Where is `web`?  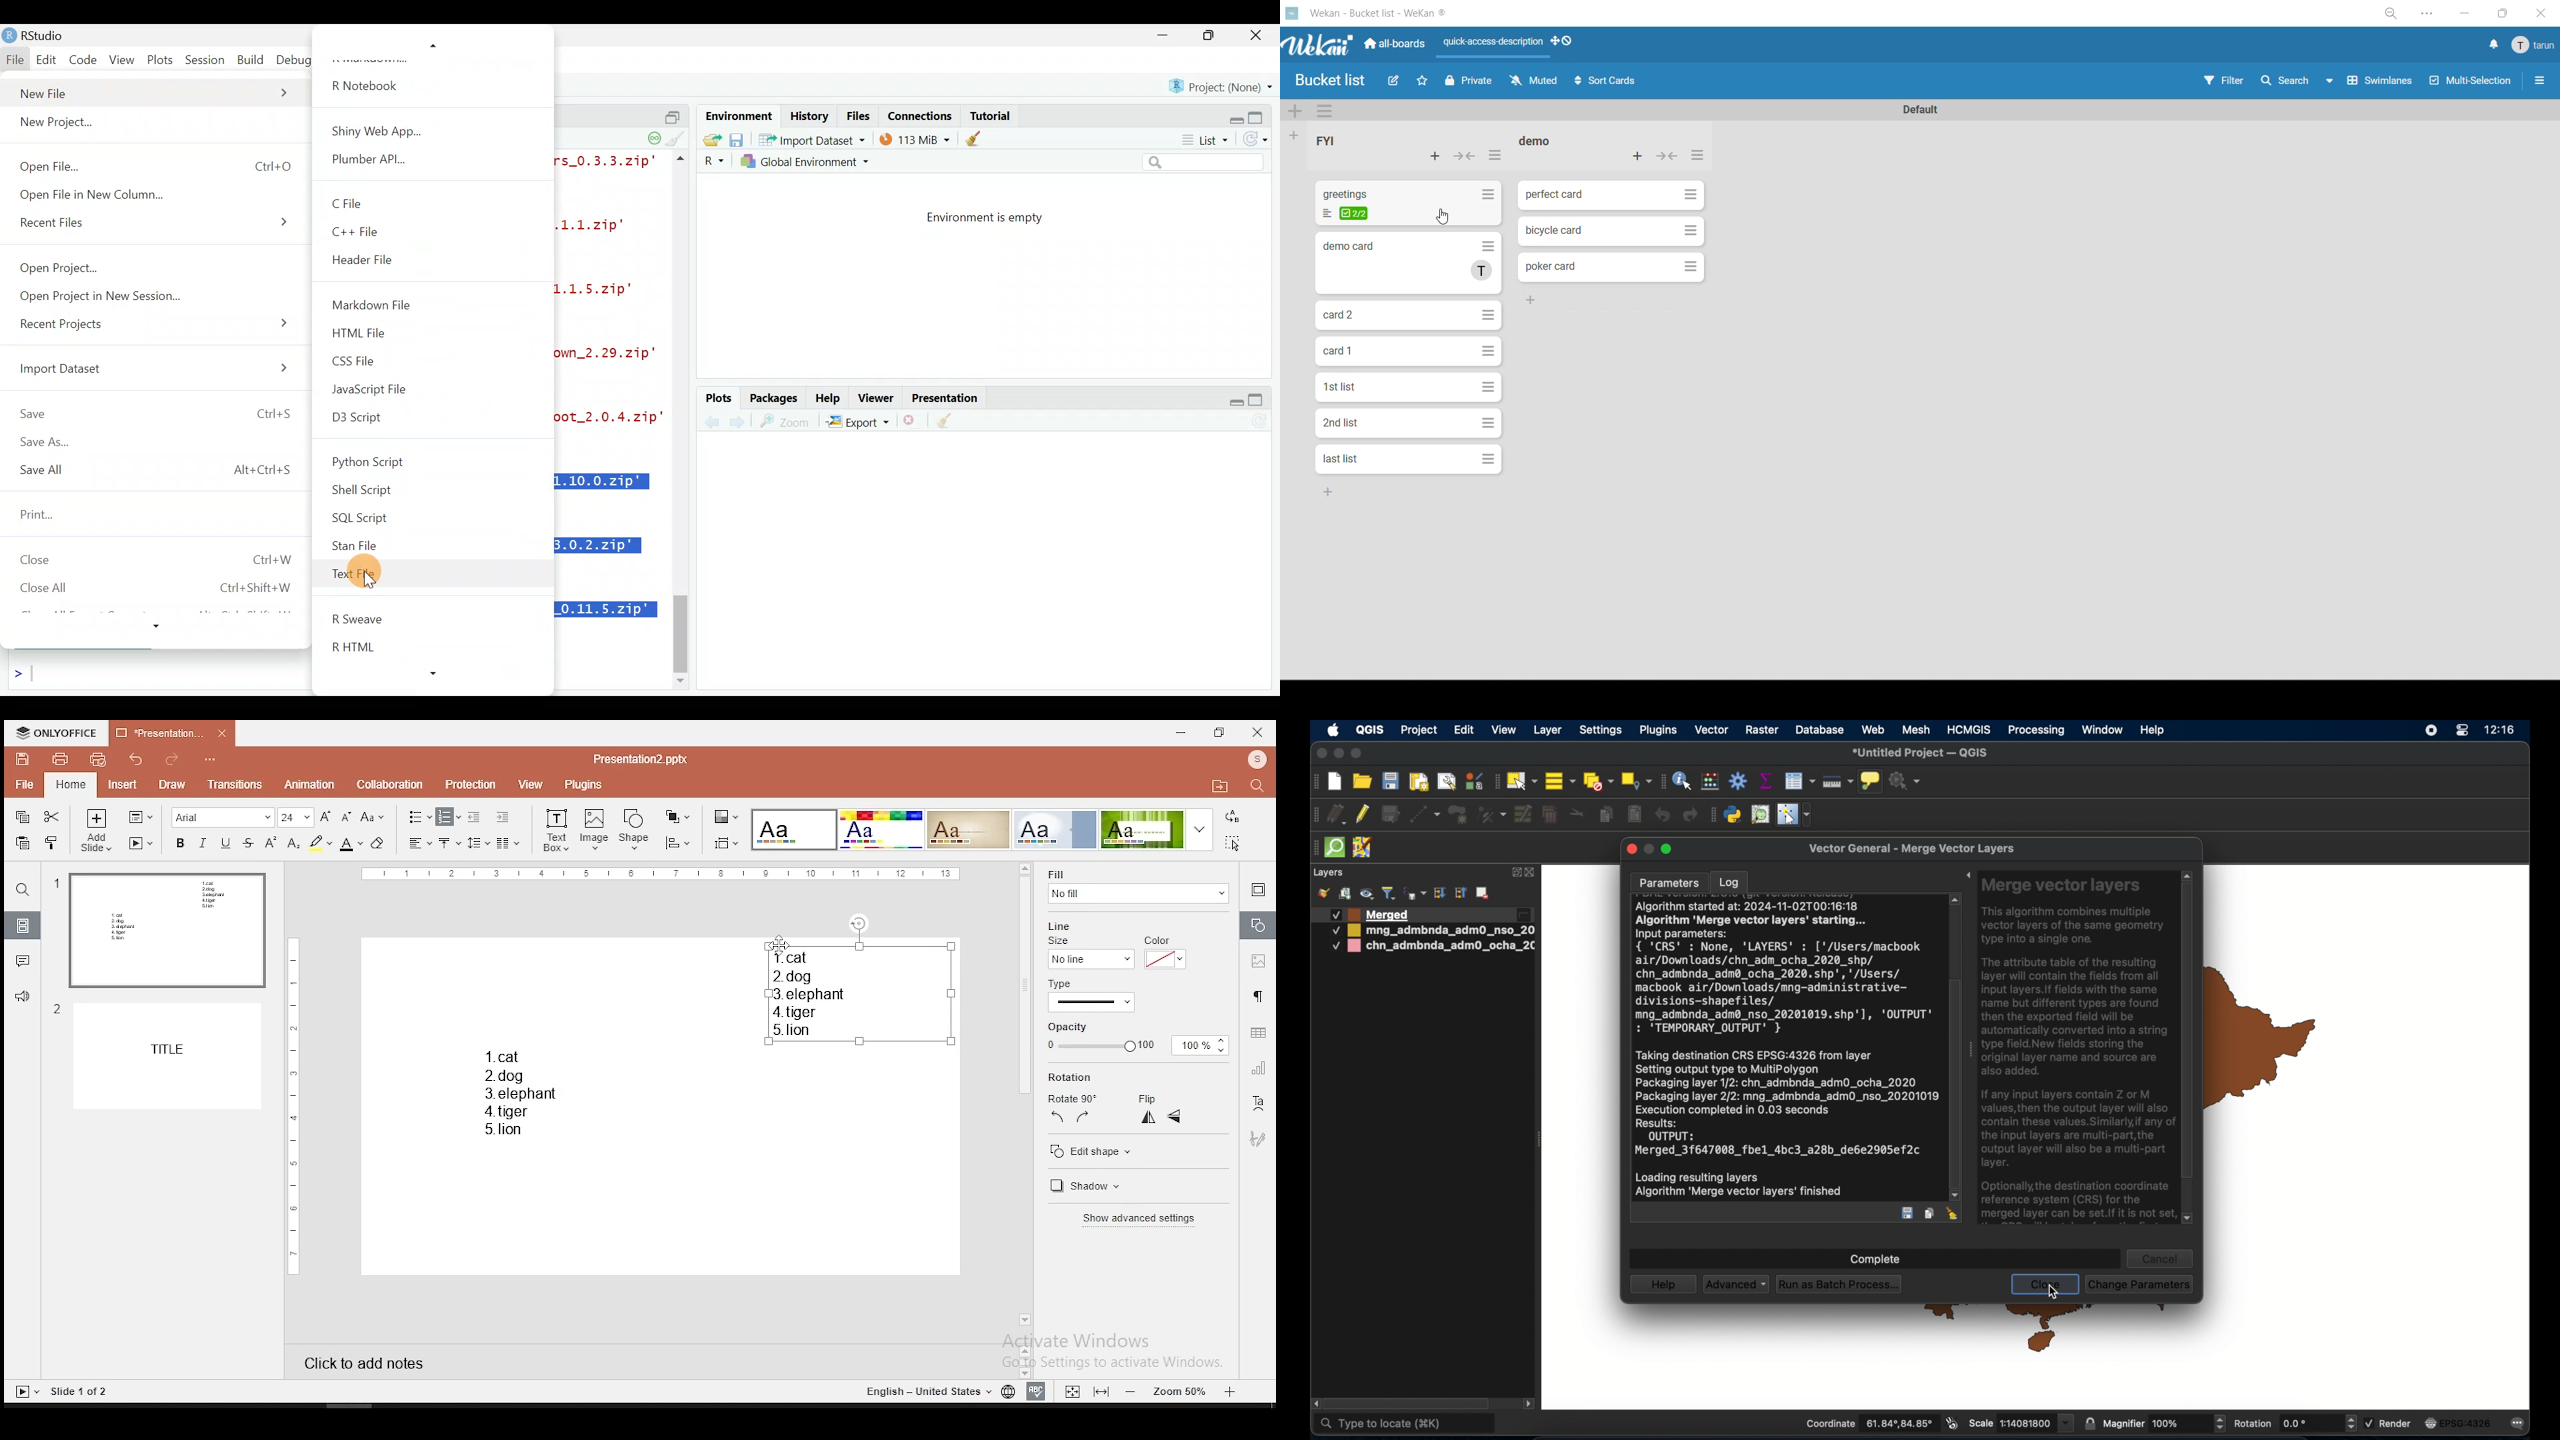
web is located at coordinates (1874, 729).